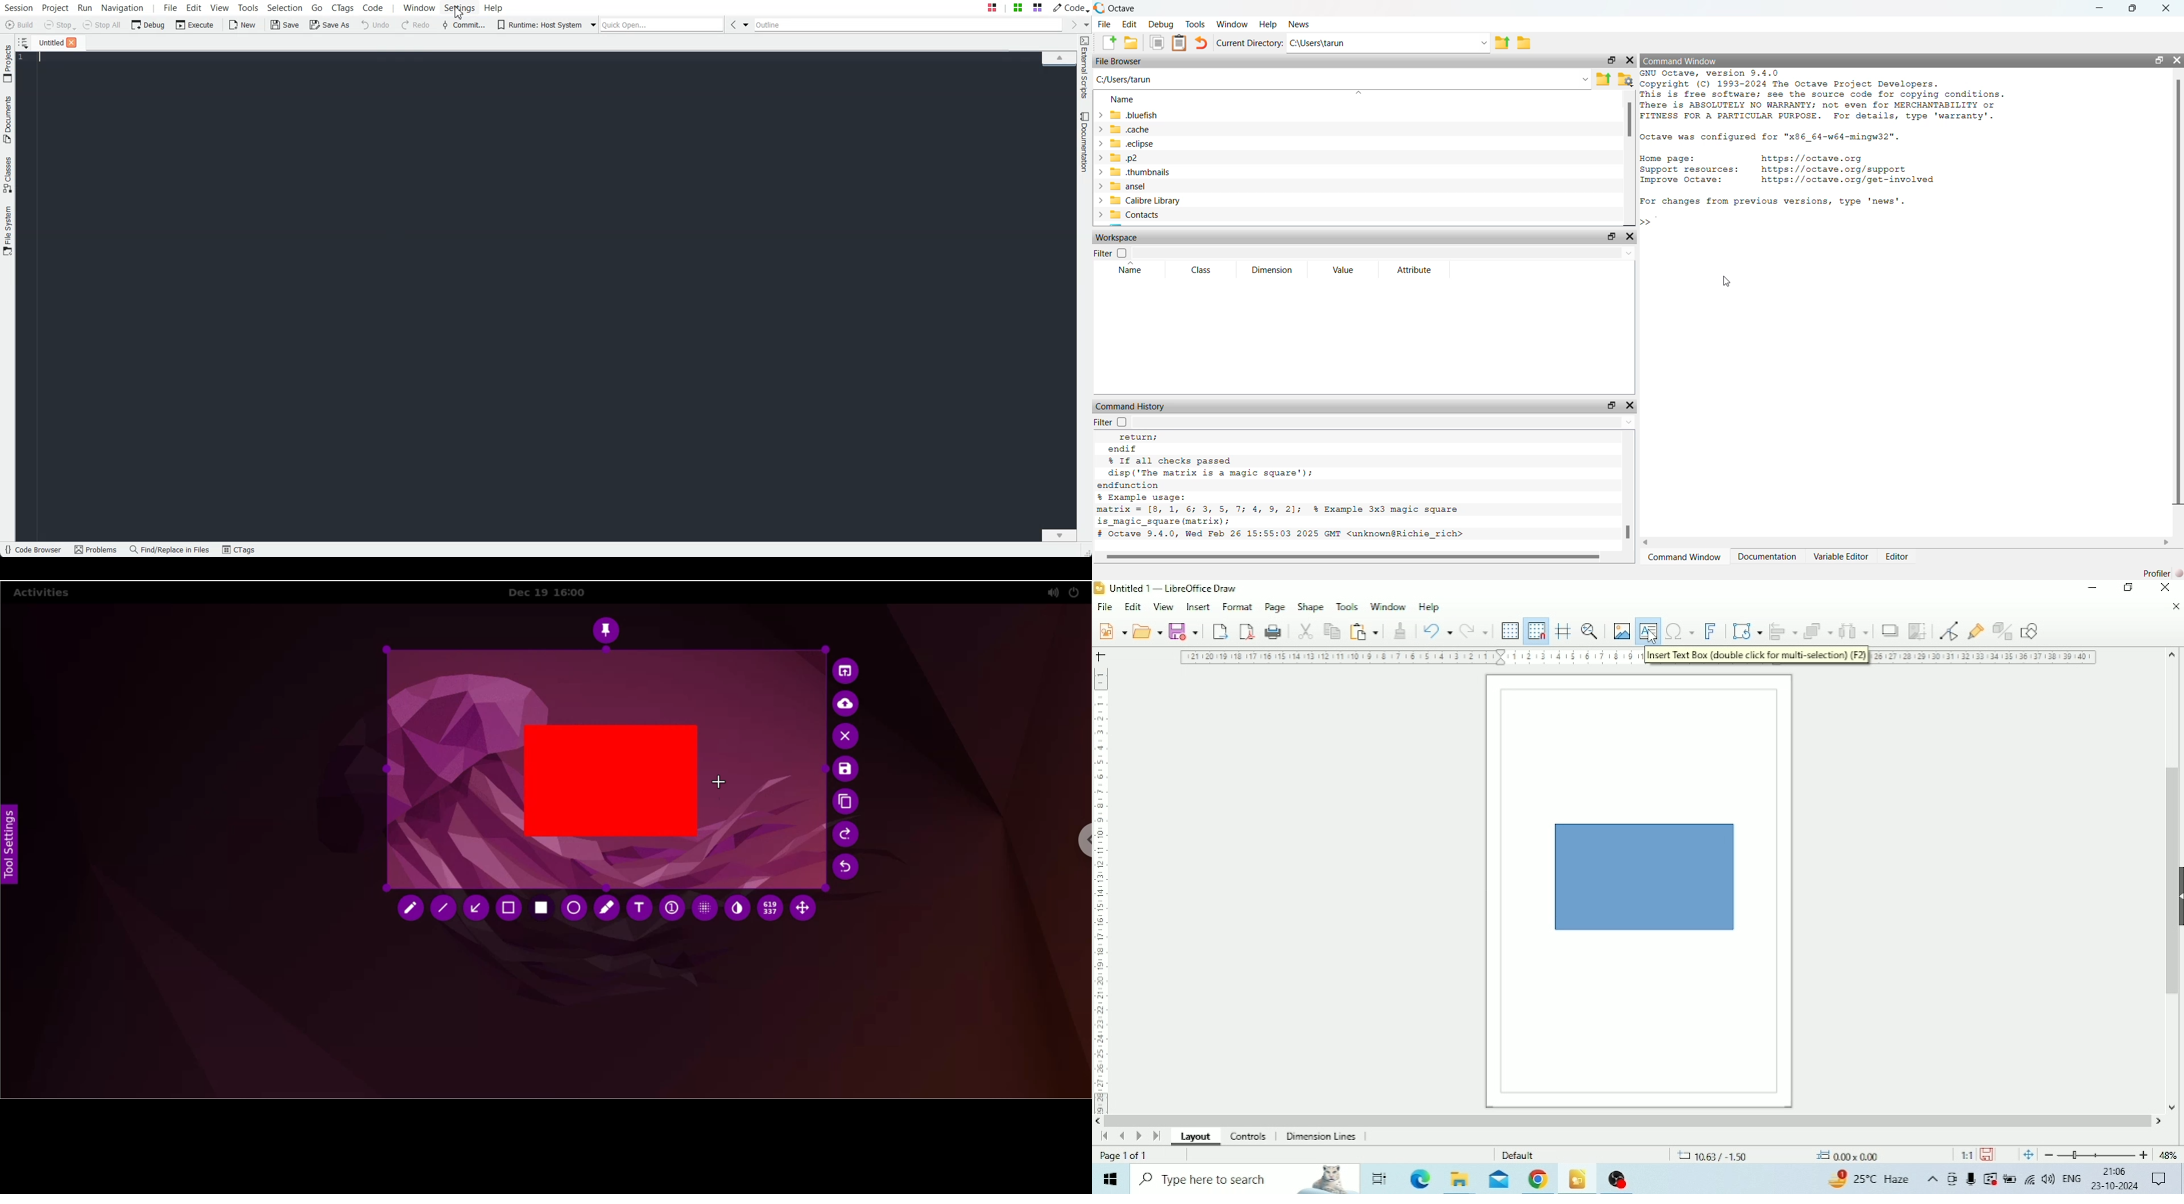 Image resolution: width=2184 pixels, height=1204 pixels. Describe the element at coordinates (1274, 606) in the screenshot. I see `Page` at that location.